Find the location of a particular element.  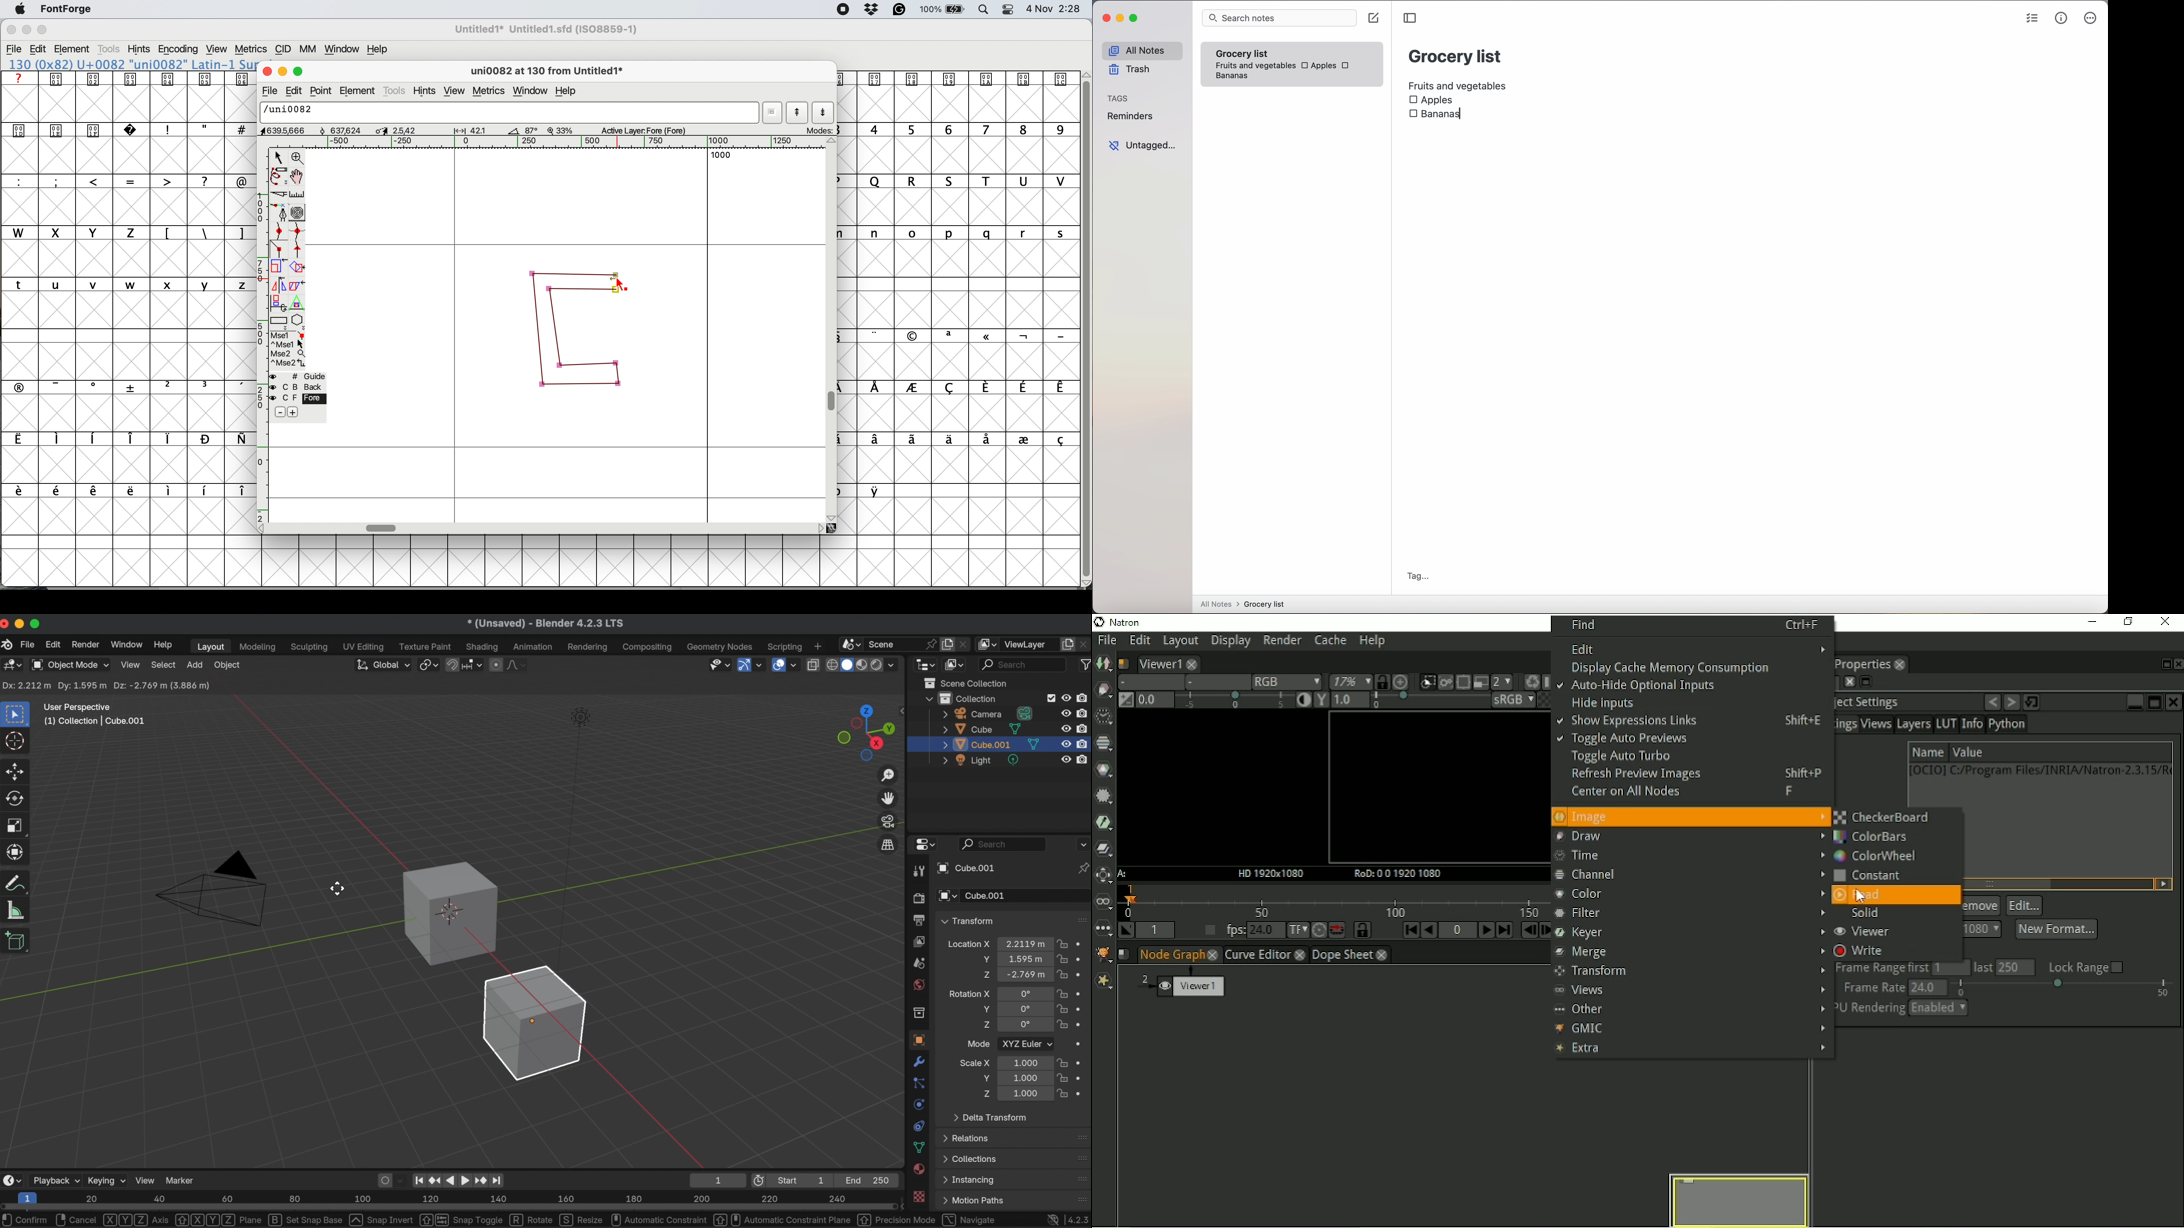

animate property is located at coordinates (1082, 1092).